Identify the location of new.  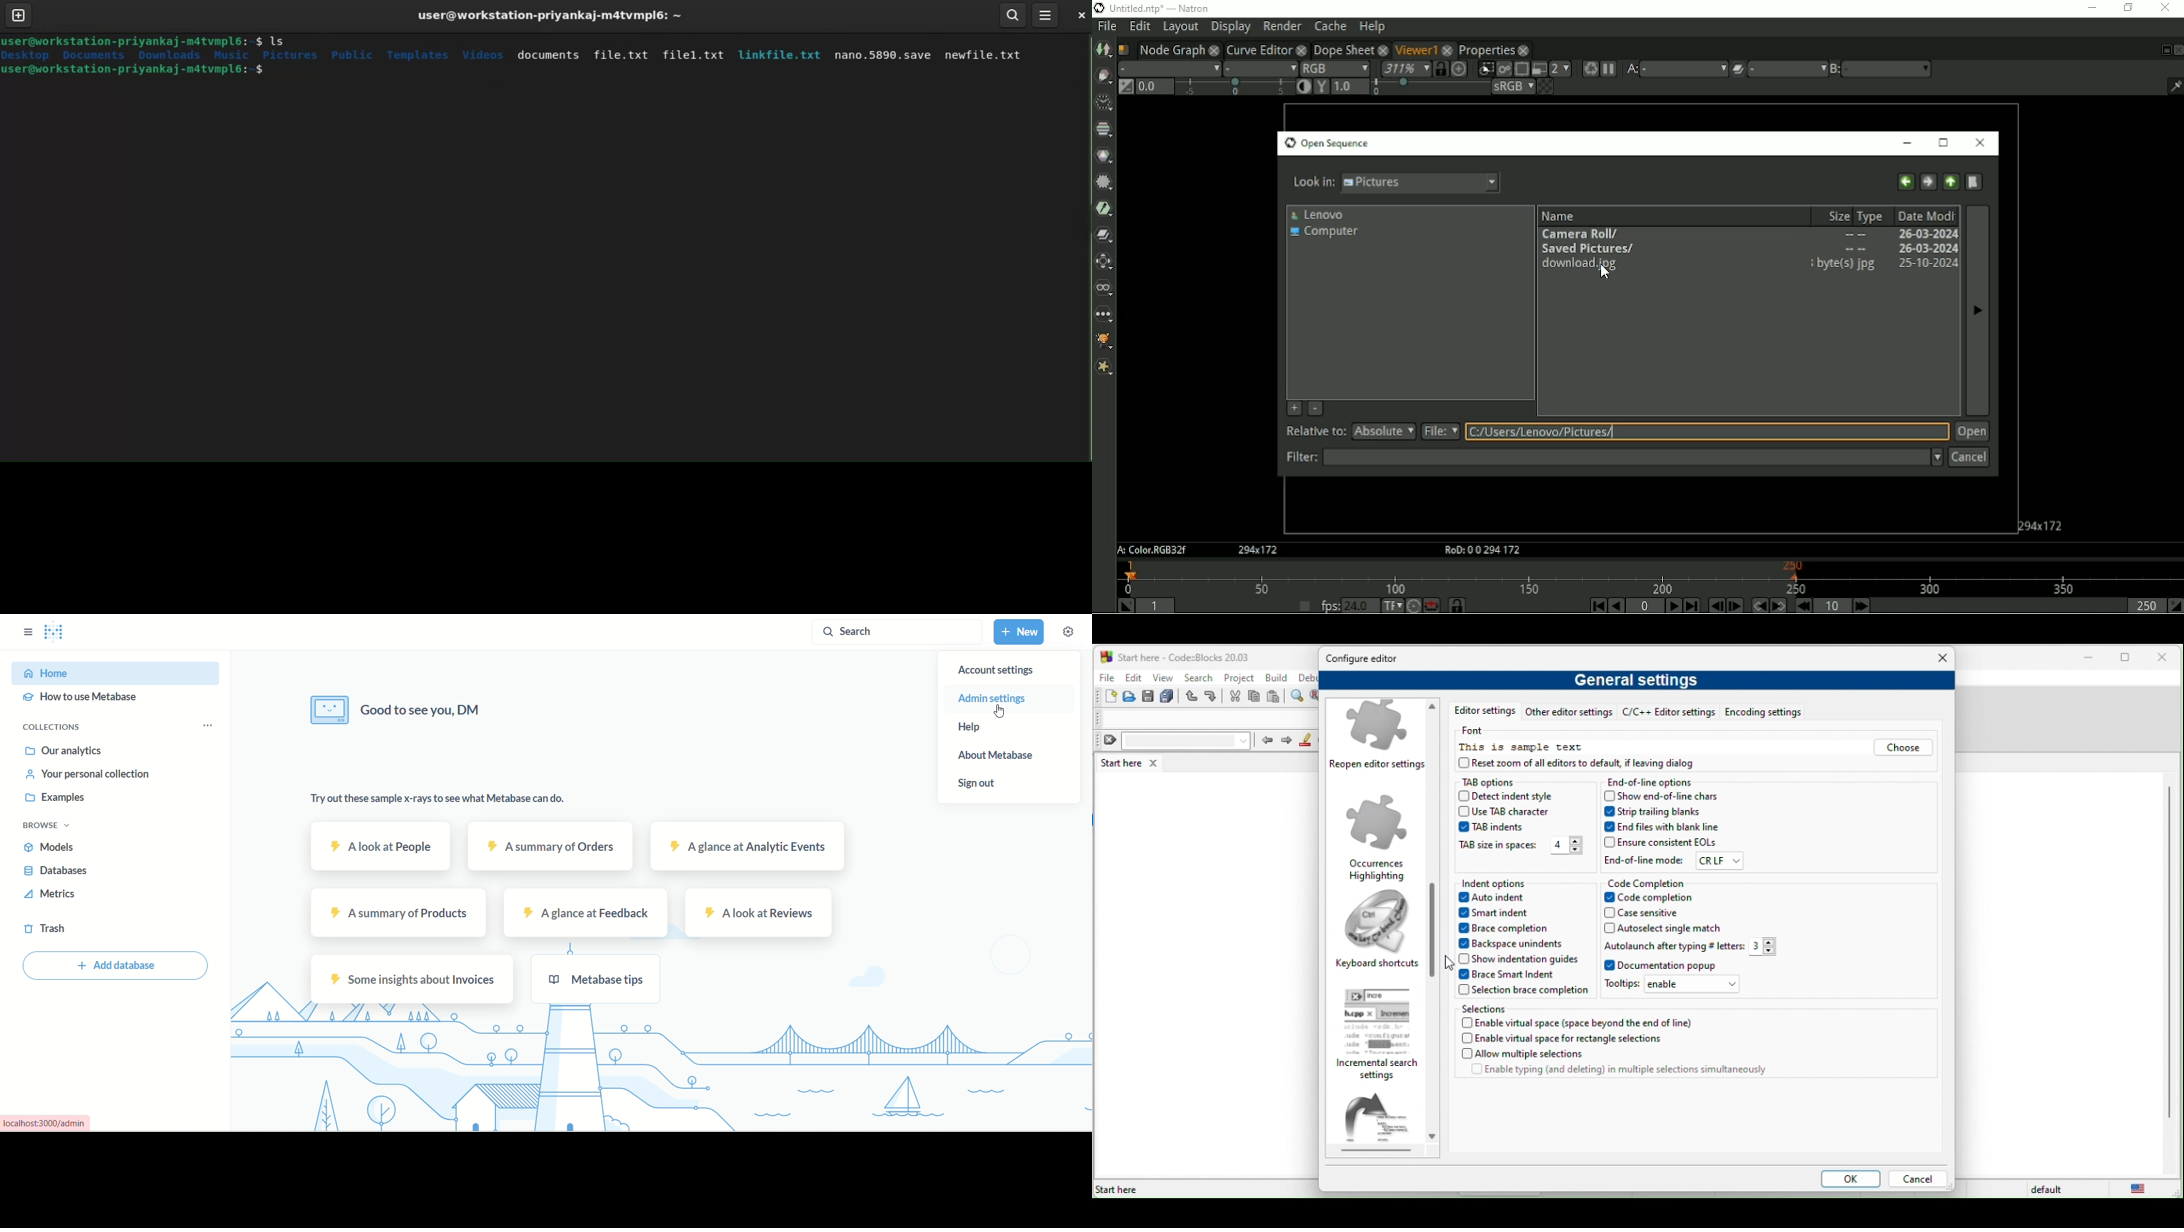
(1106, 697).